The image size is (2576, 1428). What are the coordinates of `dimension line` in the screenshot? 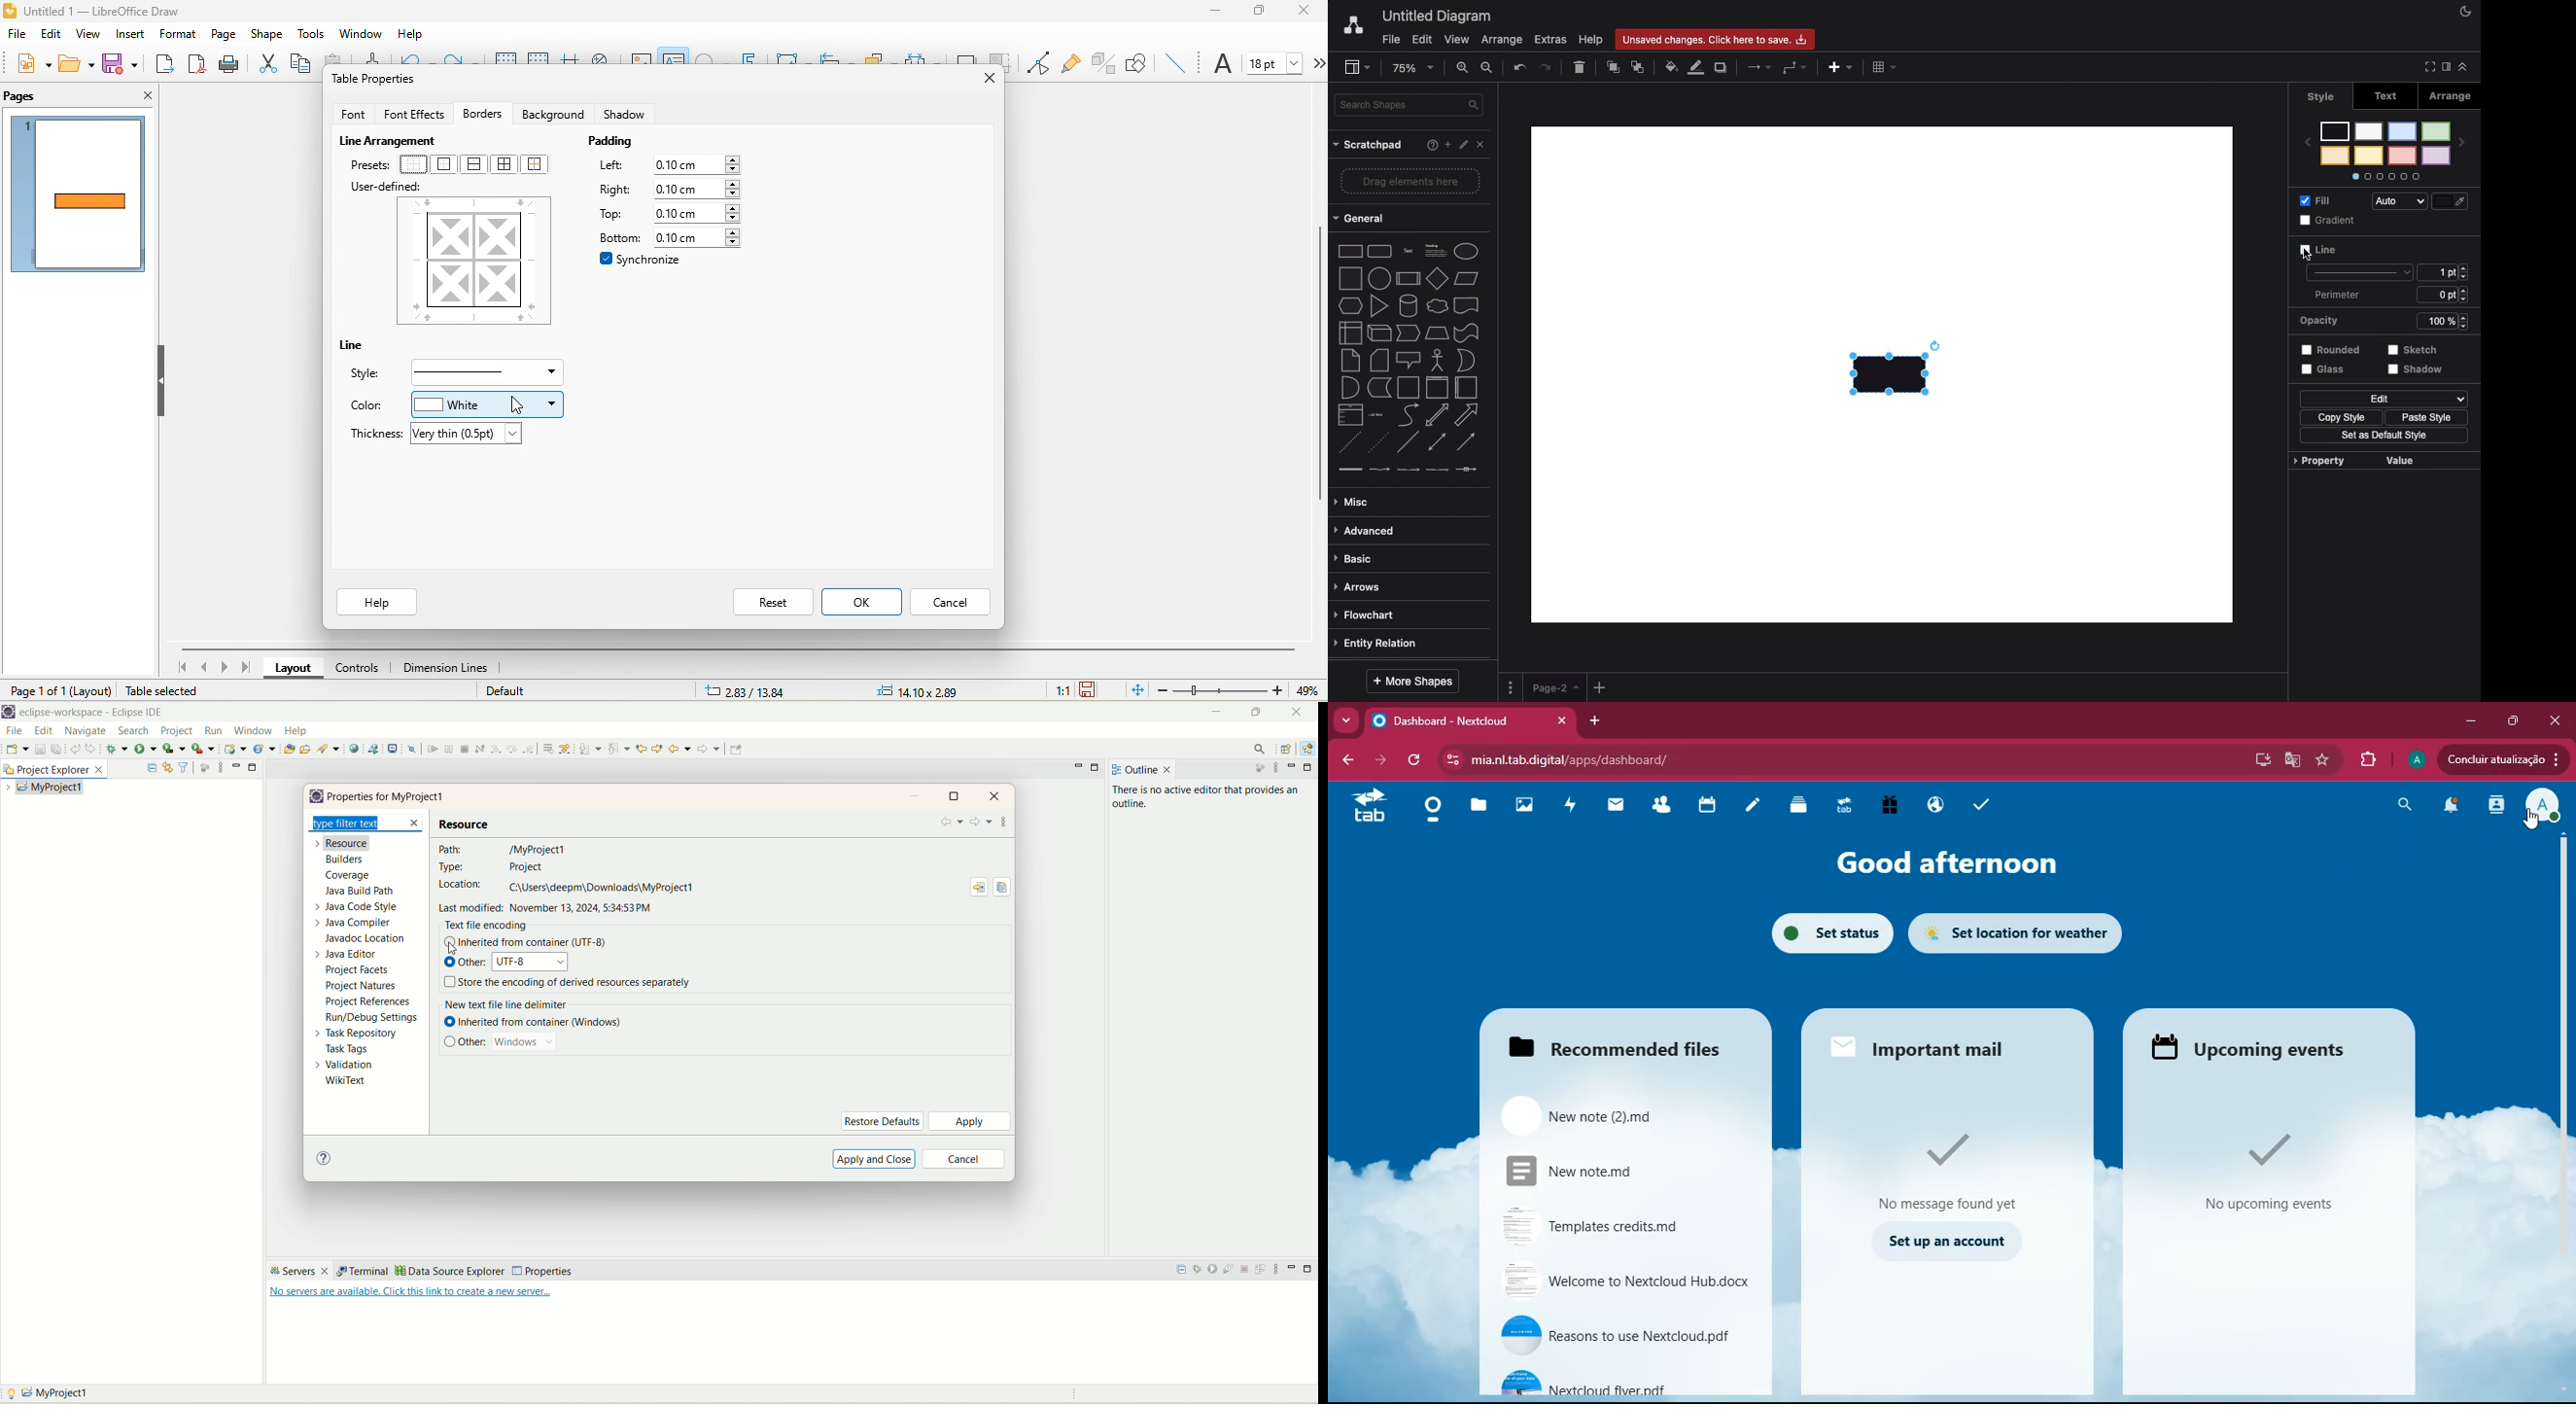 It's located at (444, 666).